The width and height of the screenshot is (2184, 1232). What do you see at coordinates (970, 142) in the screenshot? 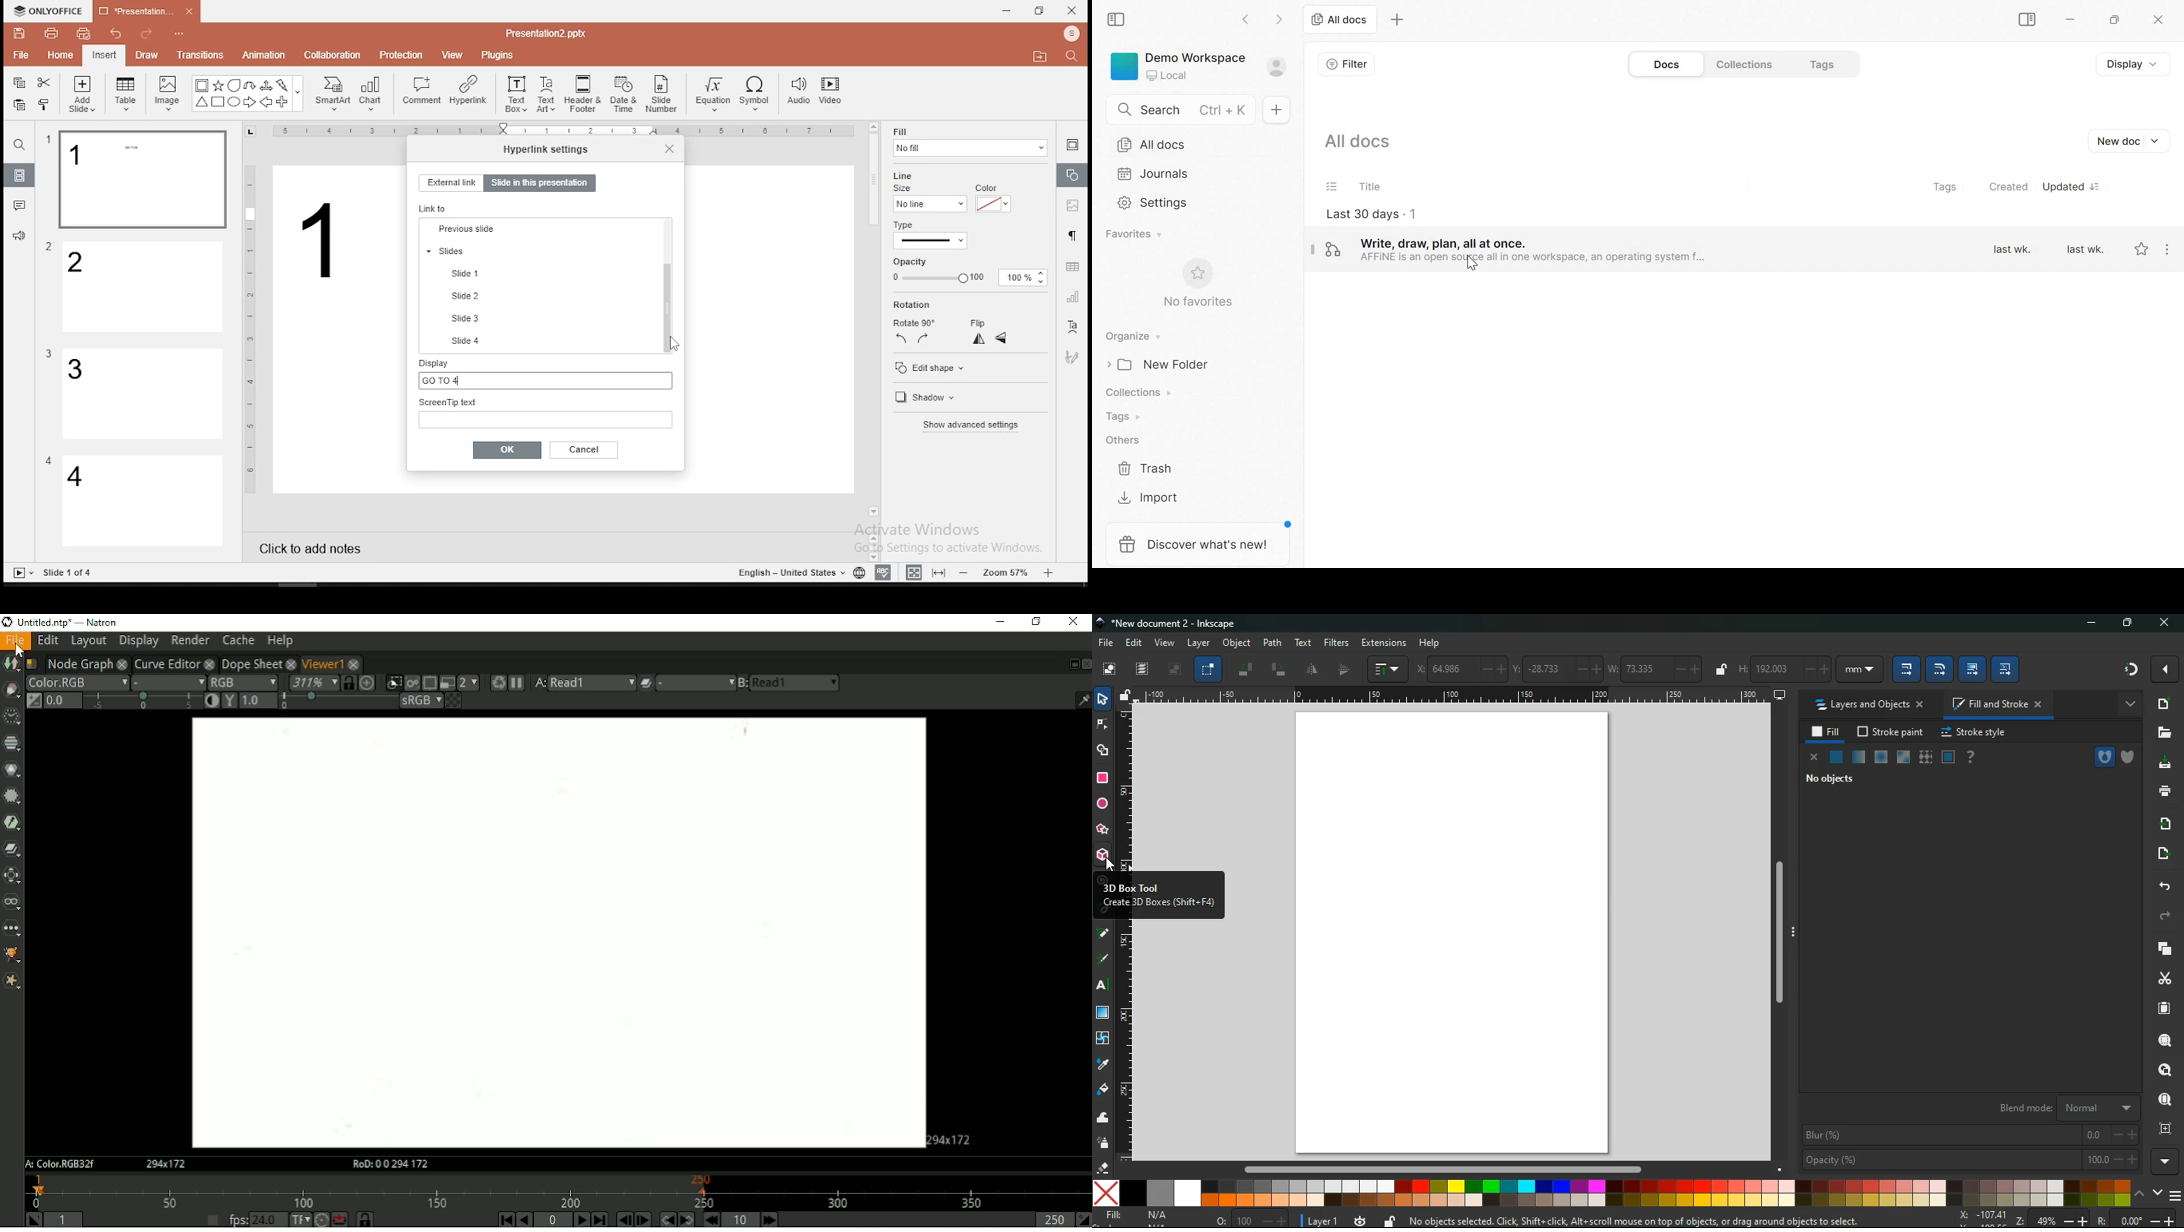
I see `fill` at bounding box center [970, 142].